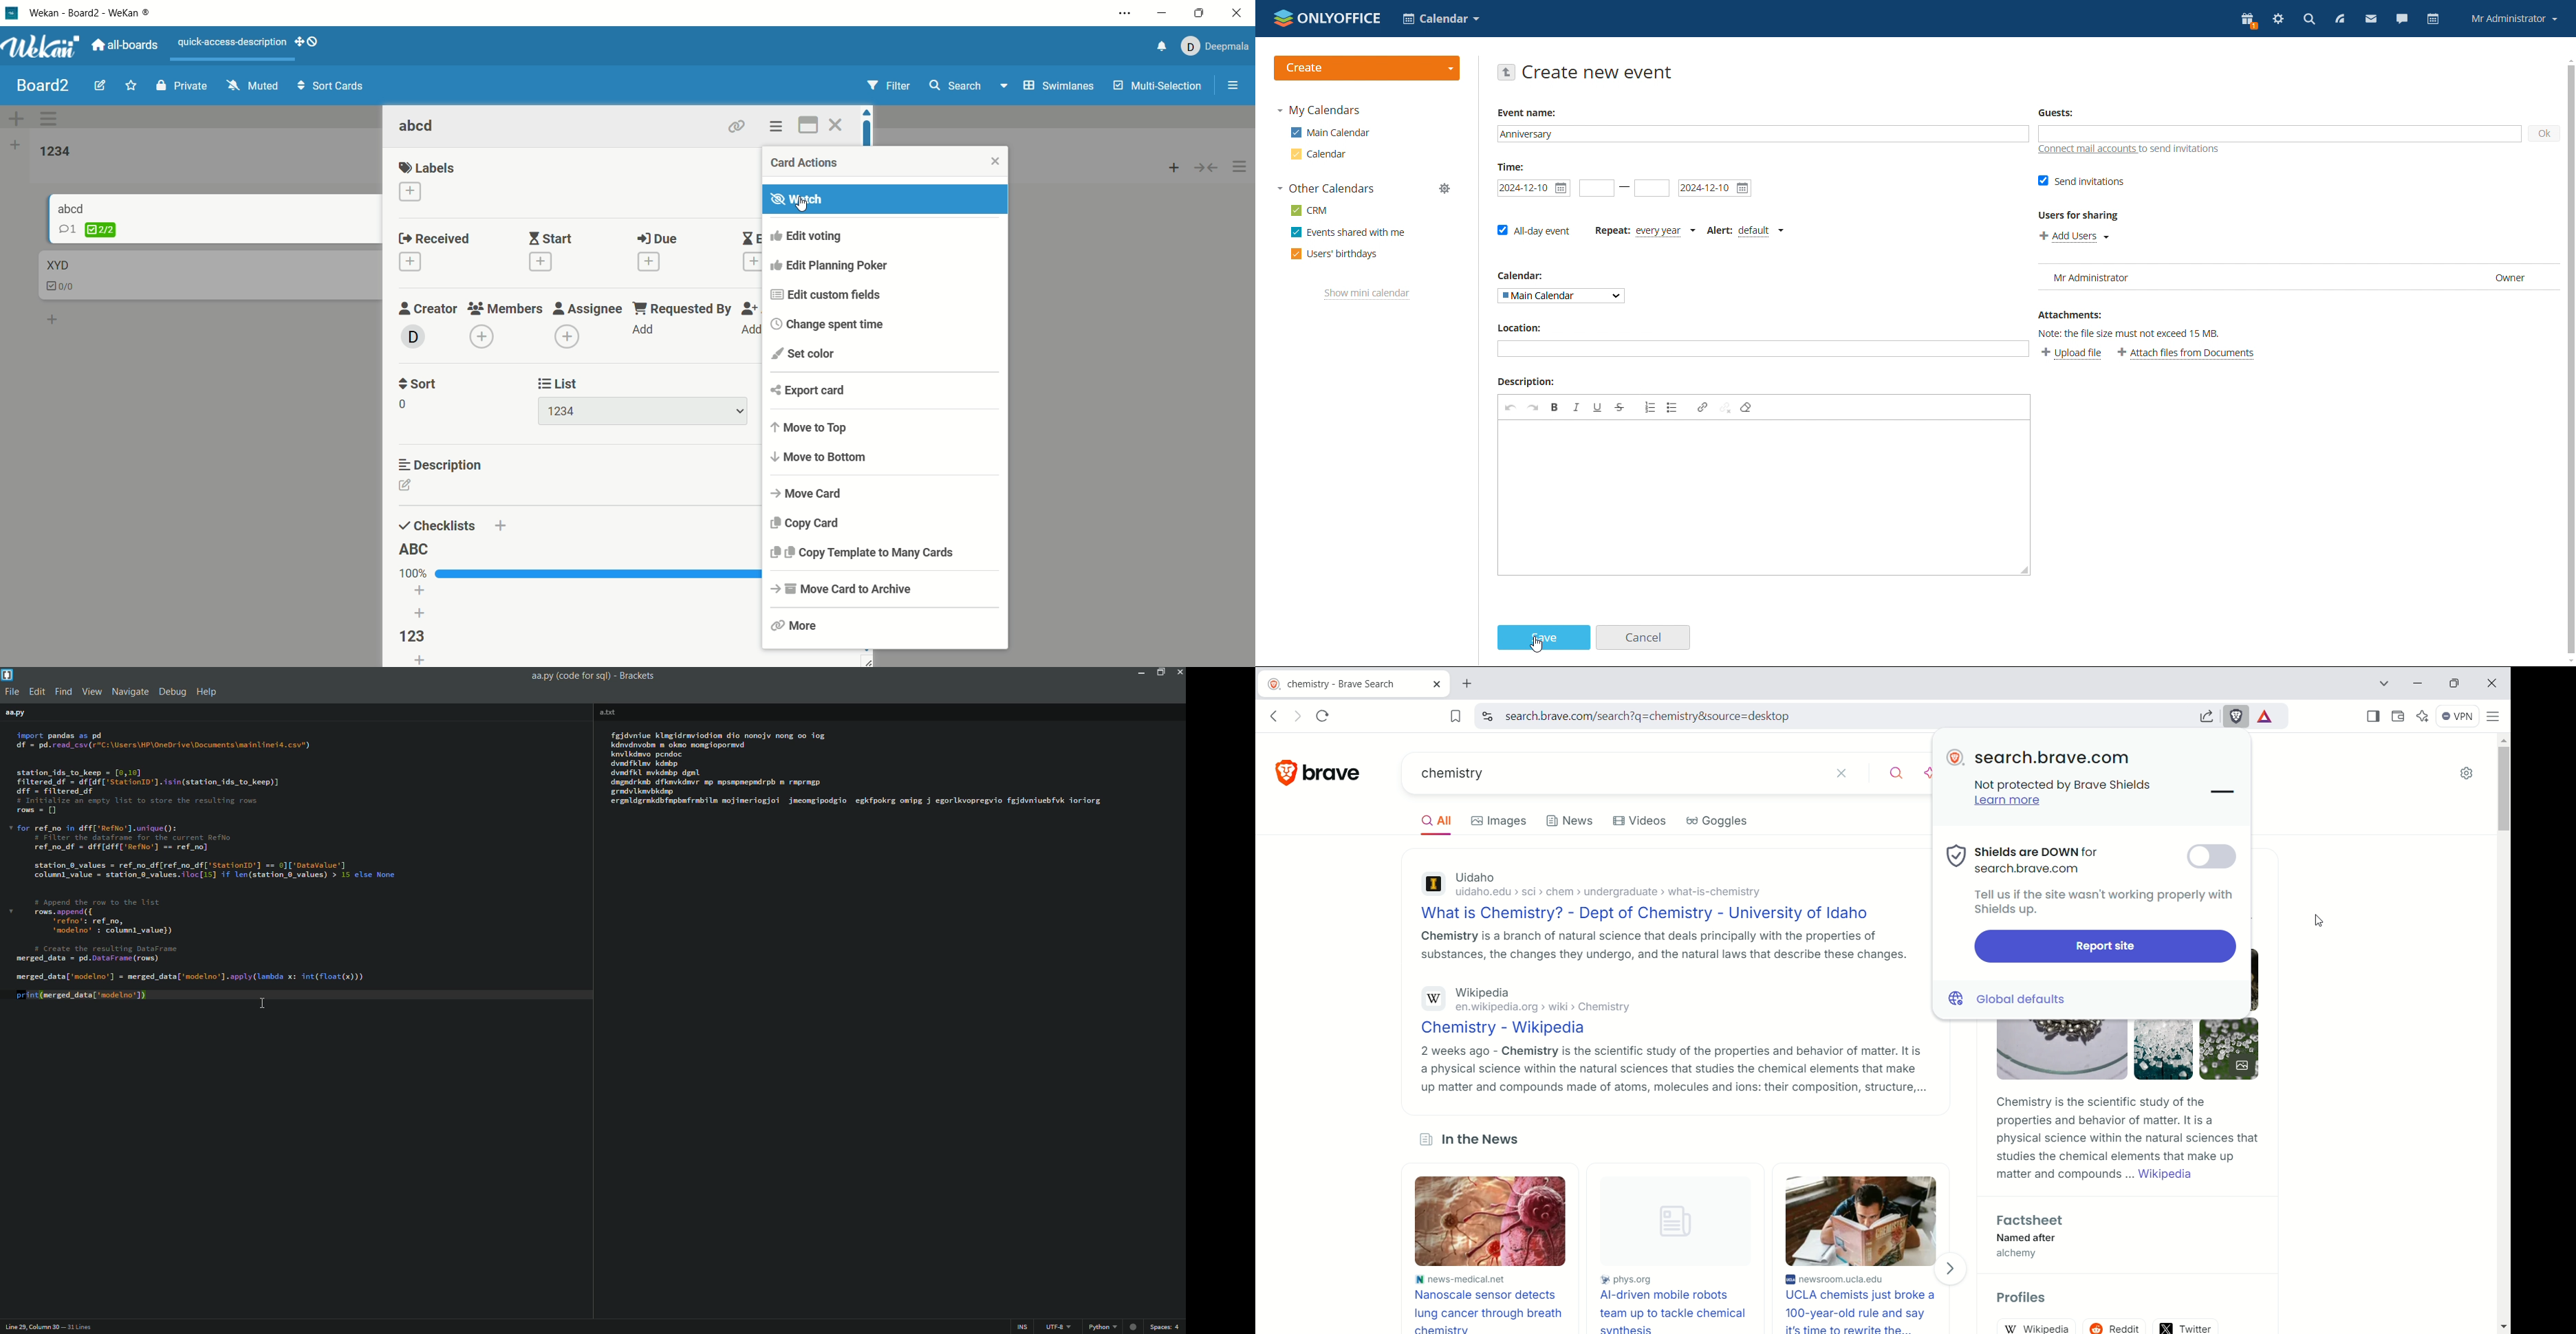  I want to click on code editor, so click(215, 876).